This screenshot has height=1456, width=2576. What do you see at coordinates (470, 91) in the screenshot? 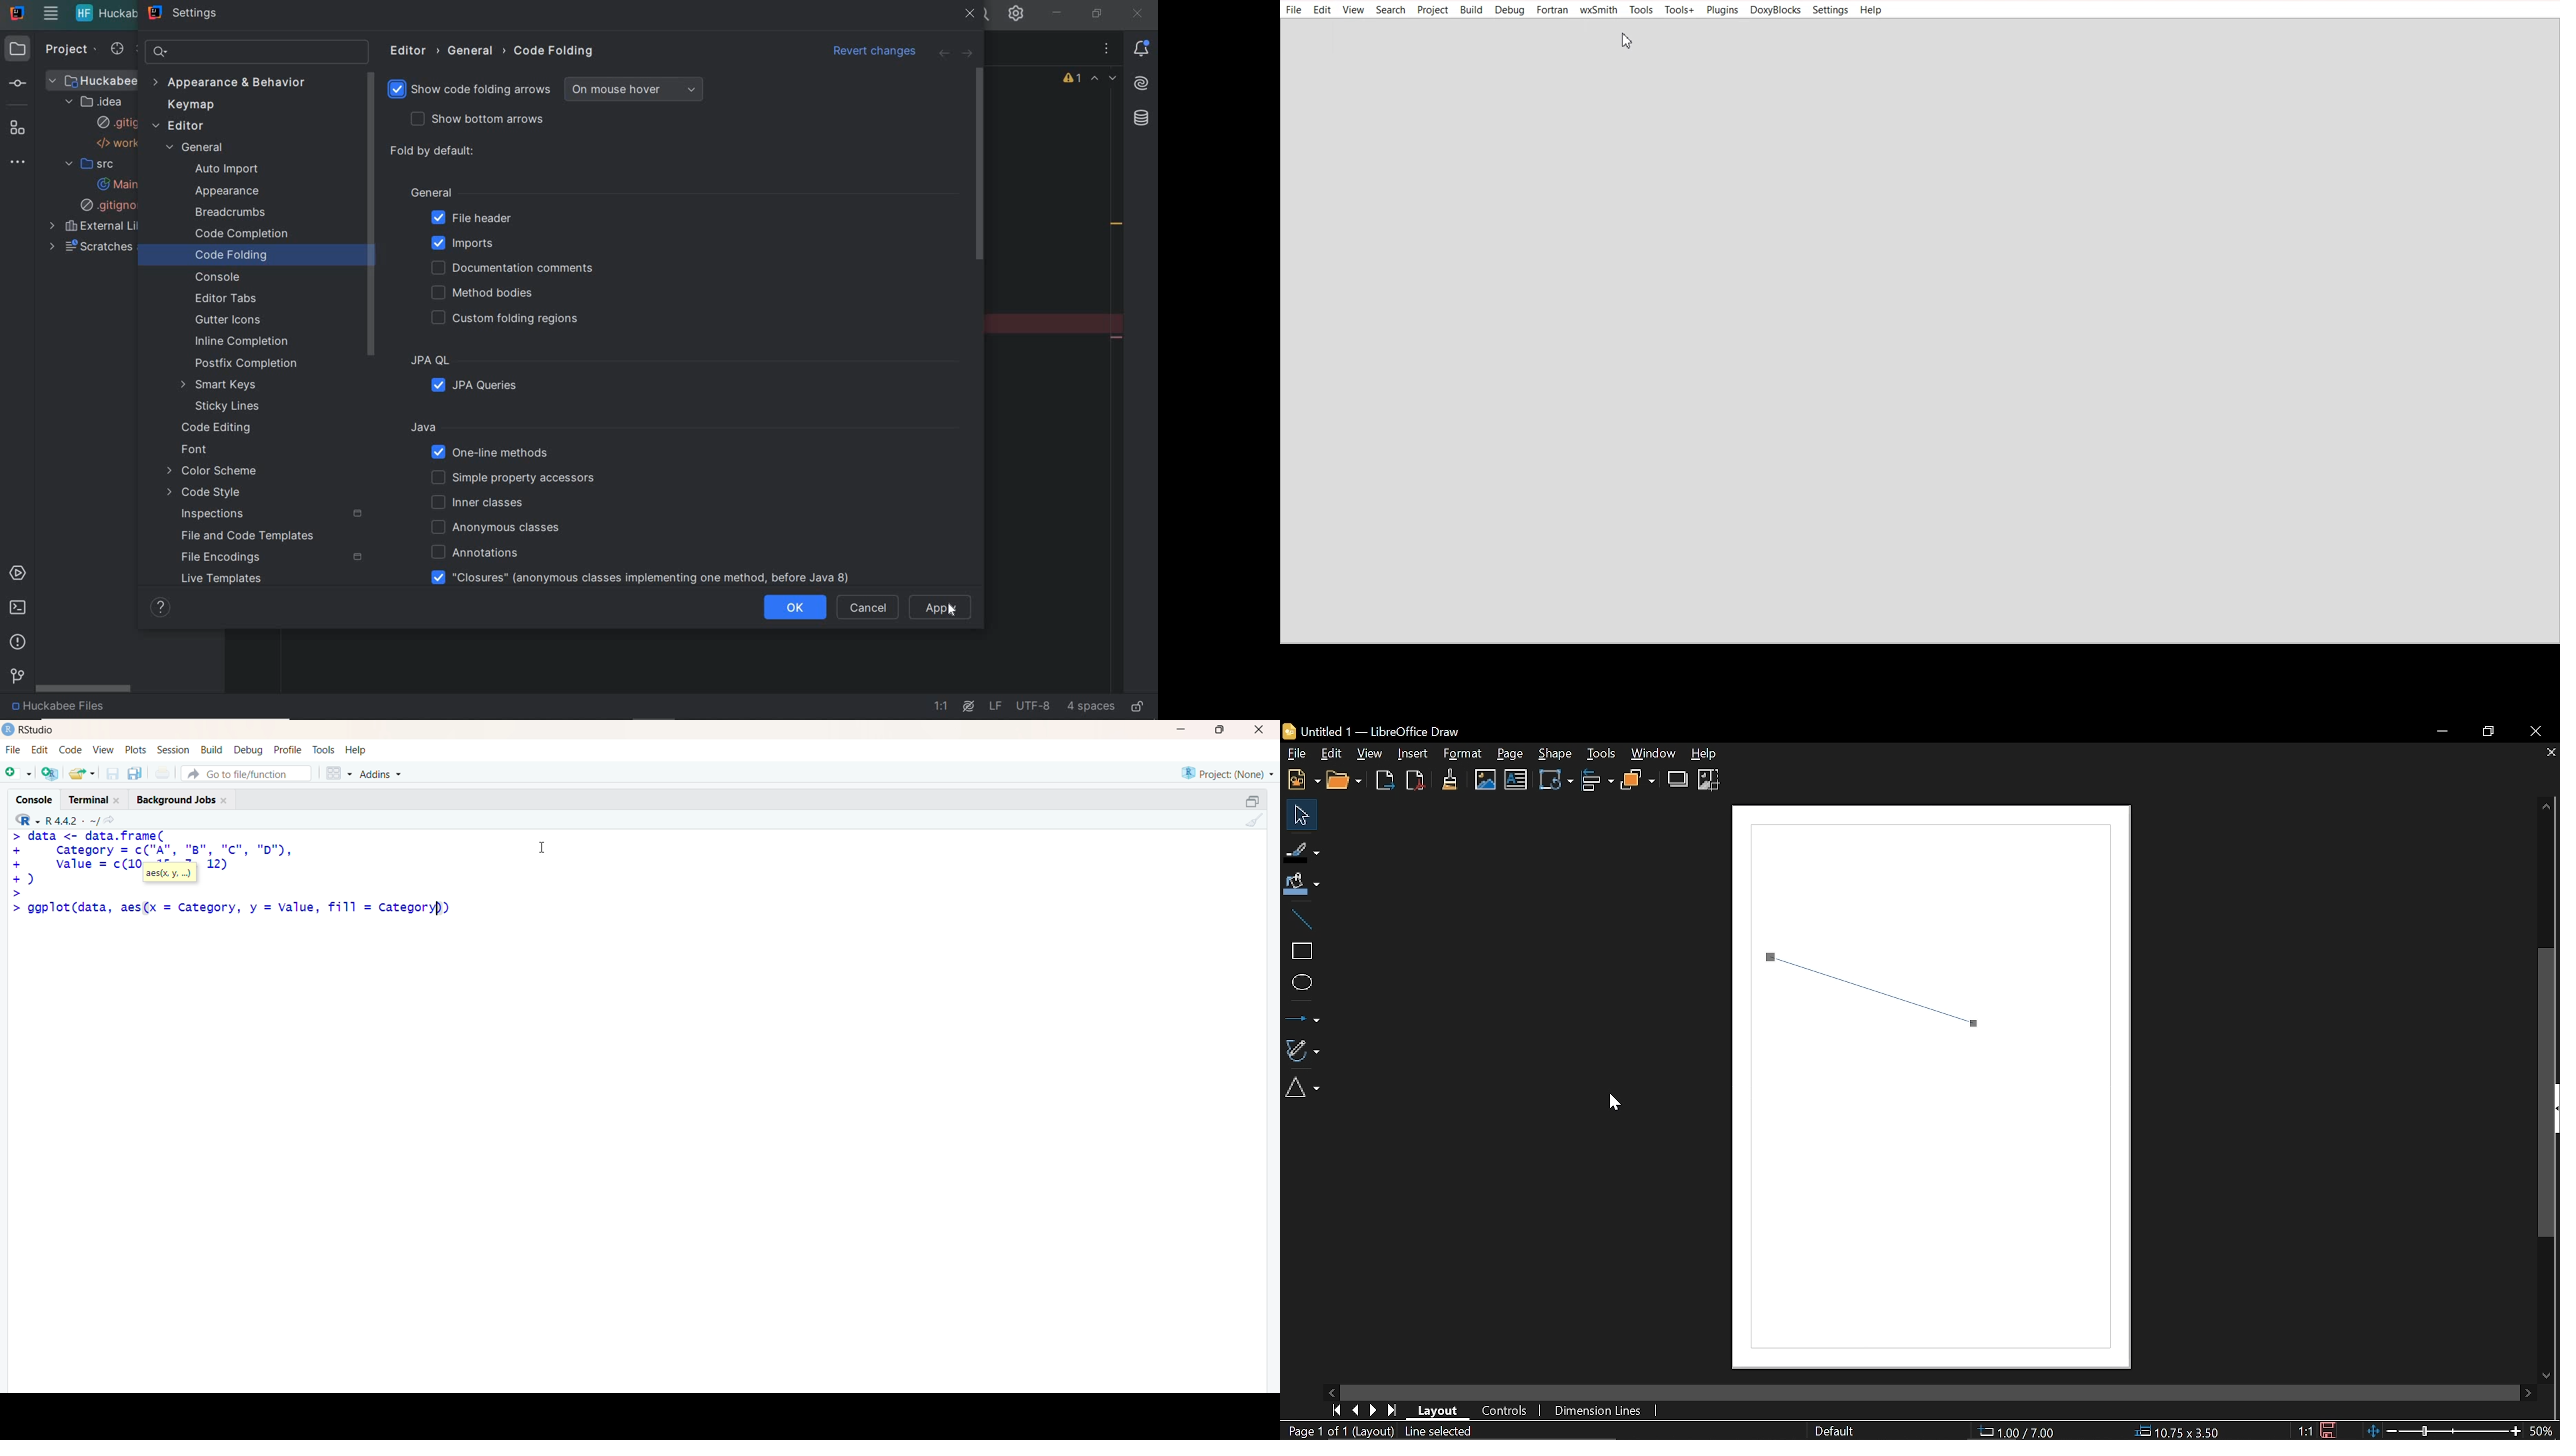
I see `show code folding arrows selected` at bounding box center [470, 91].